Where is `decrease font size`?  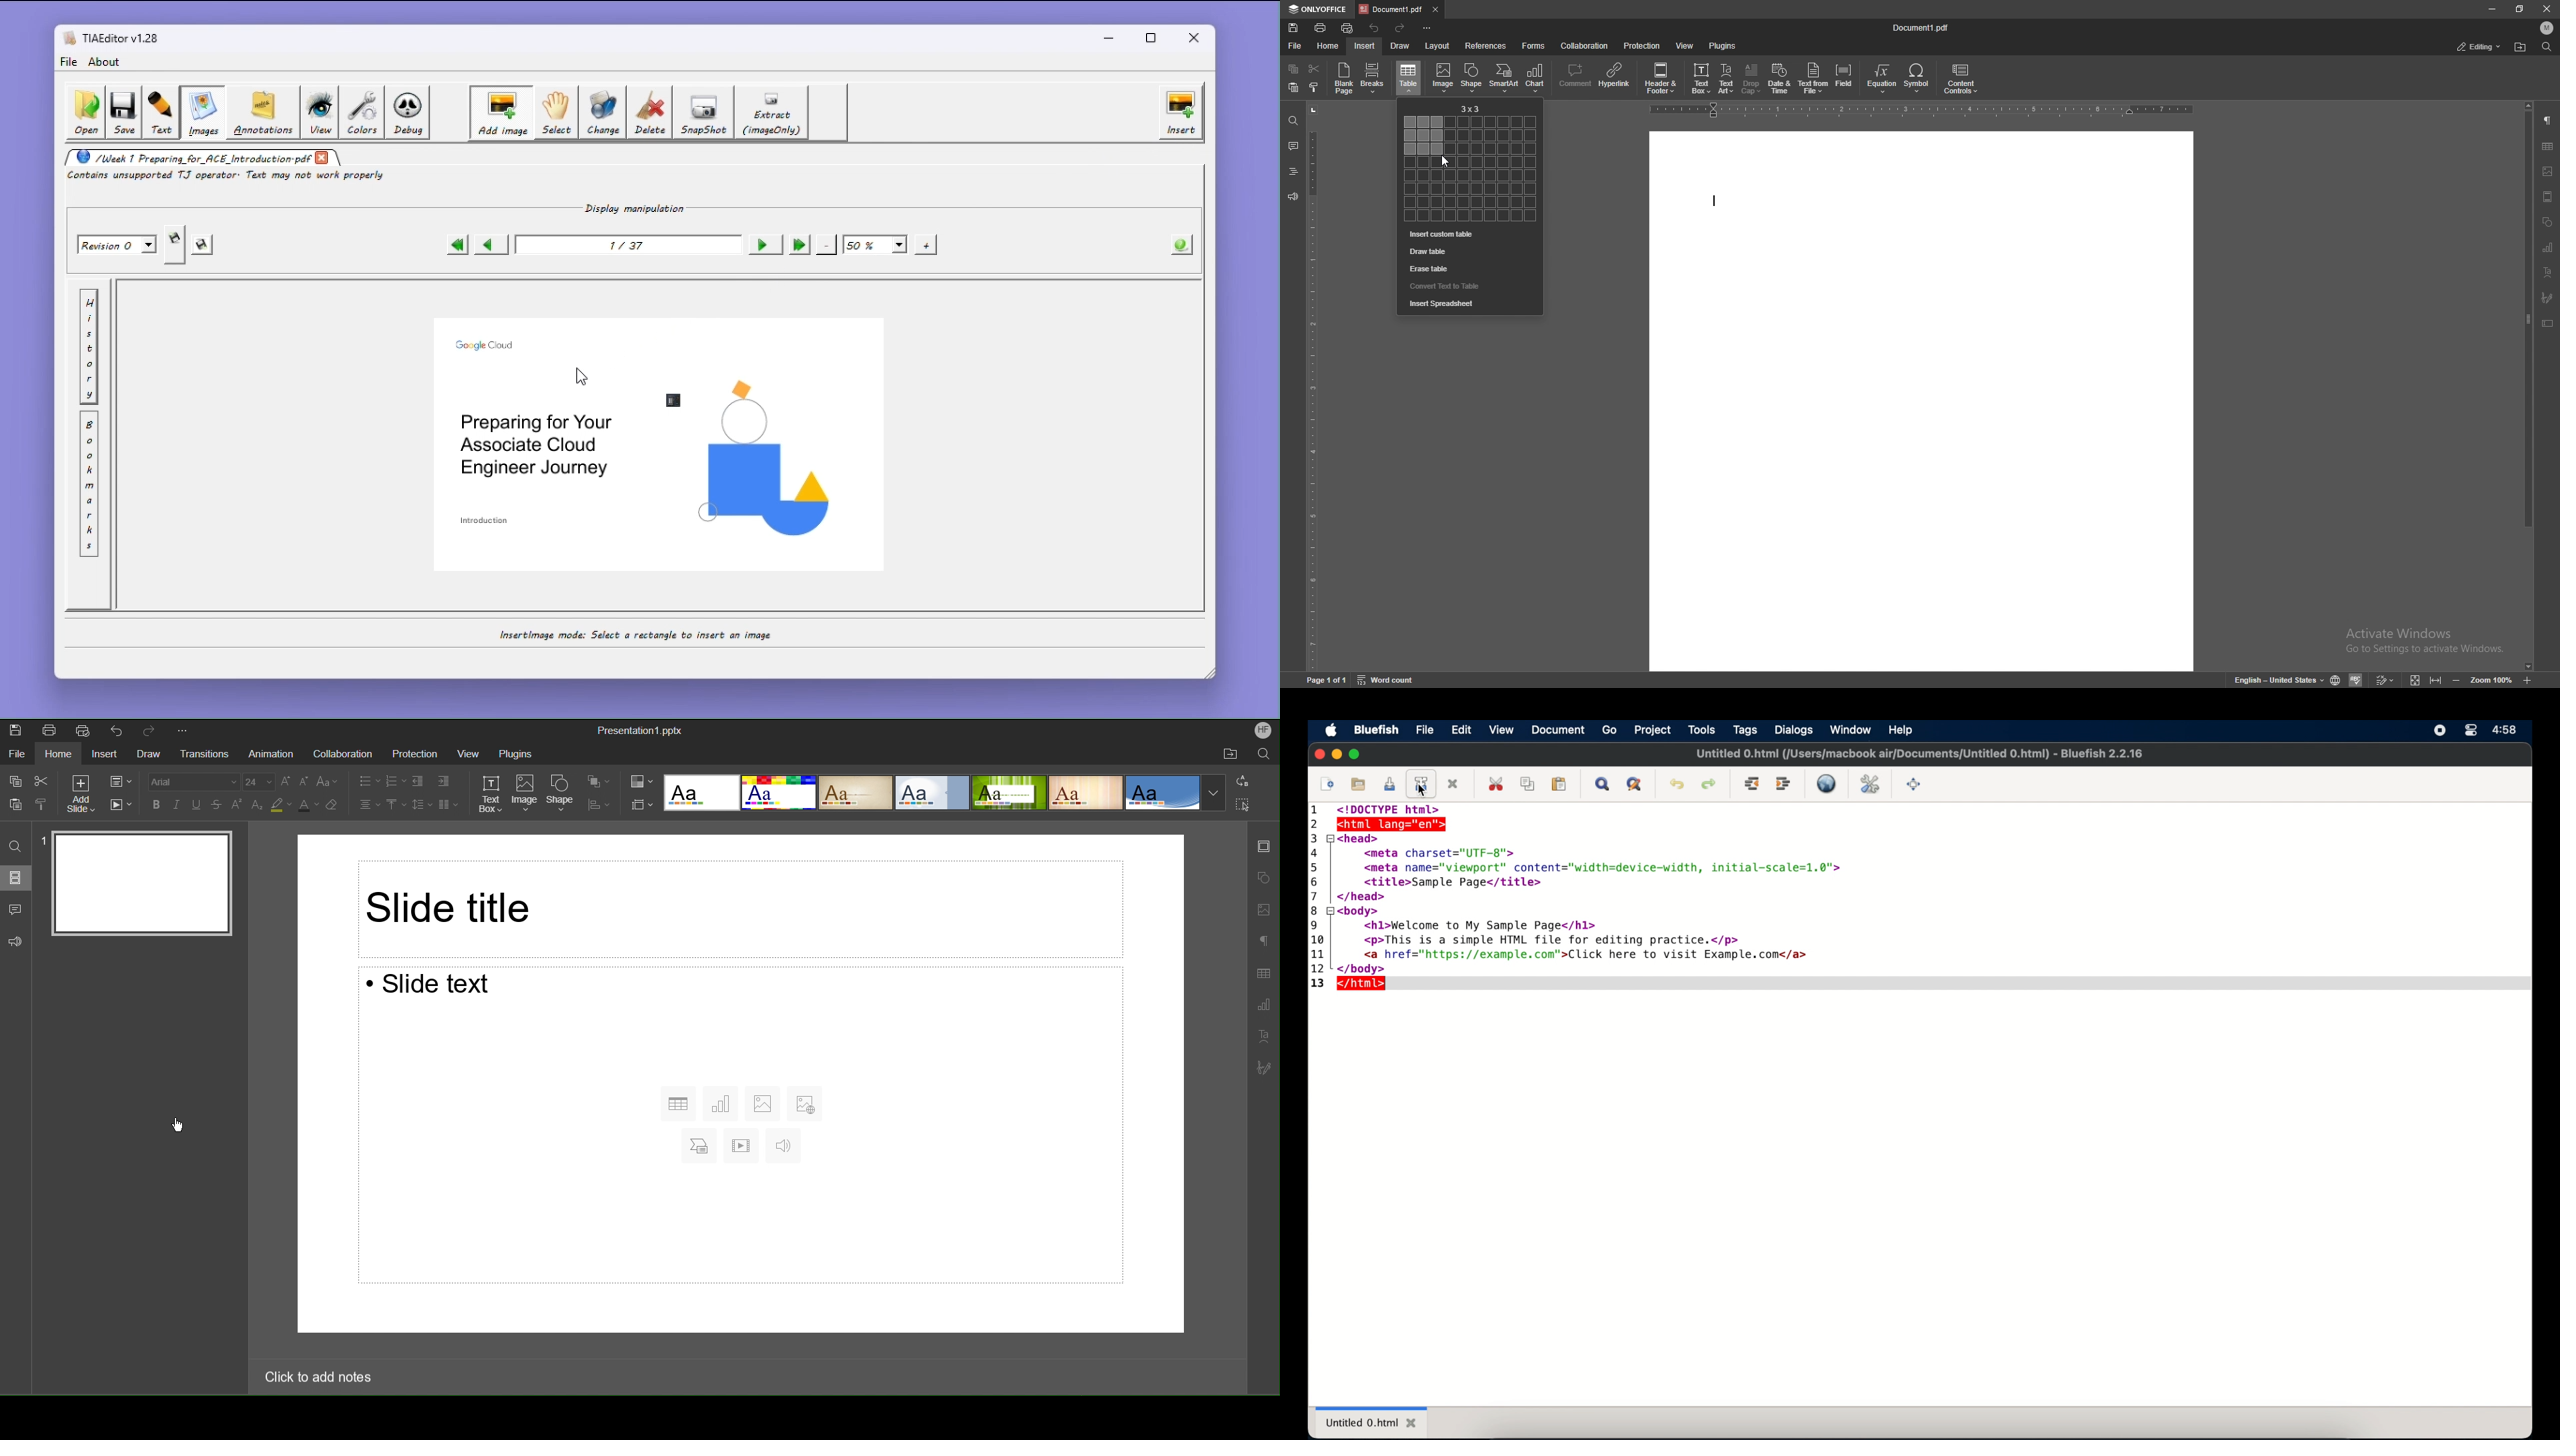 decrease font size is located at coordinates (302, 781).